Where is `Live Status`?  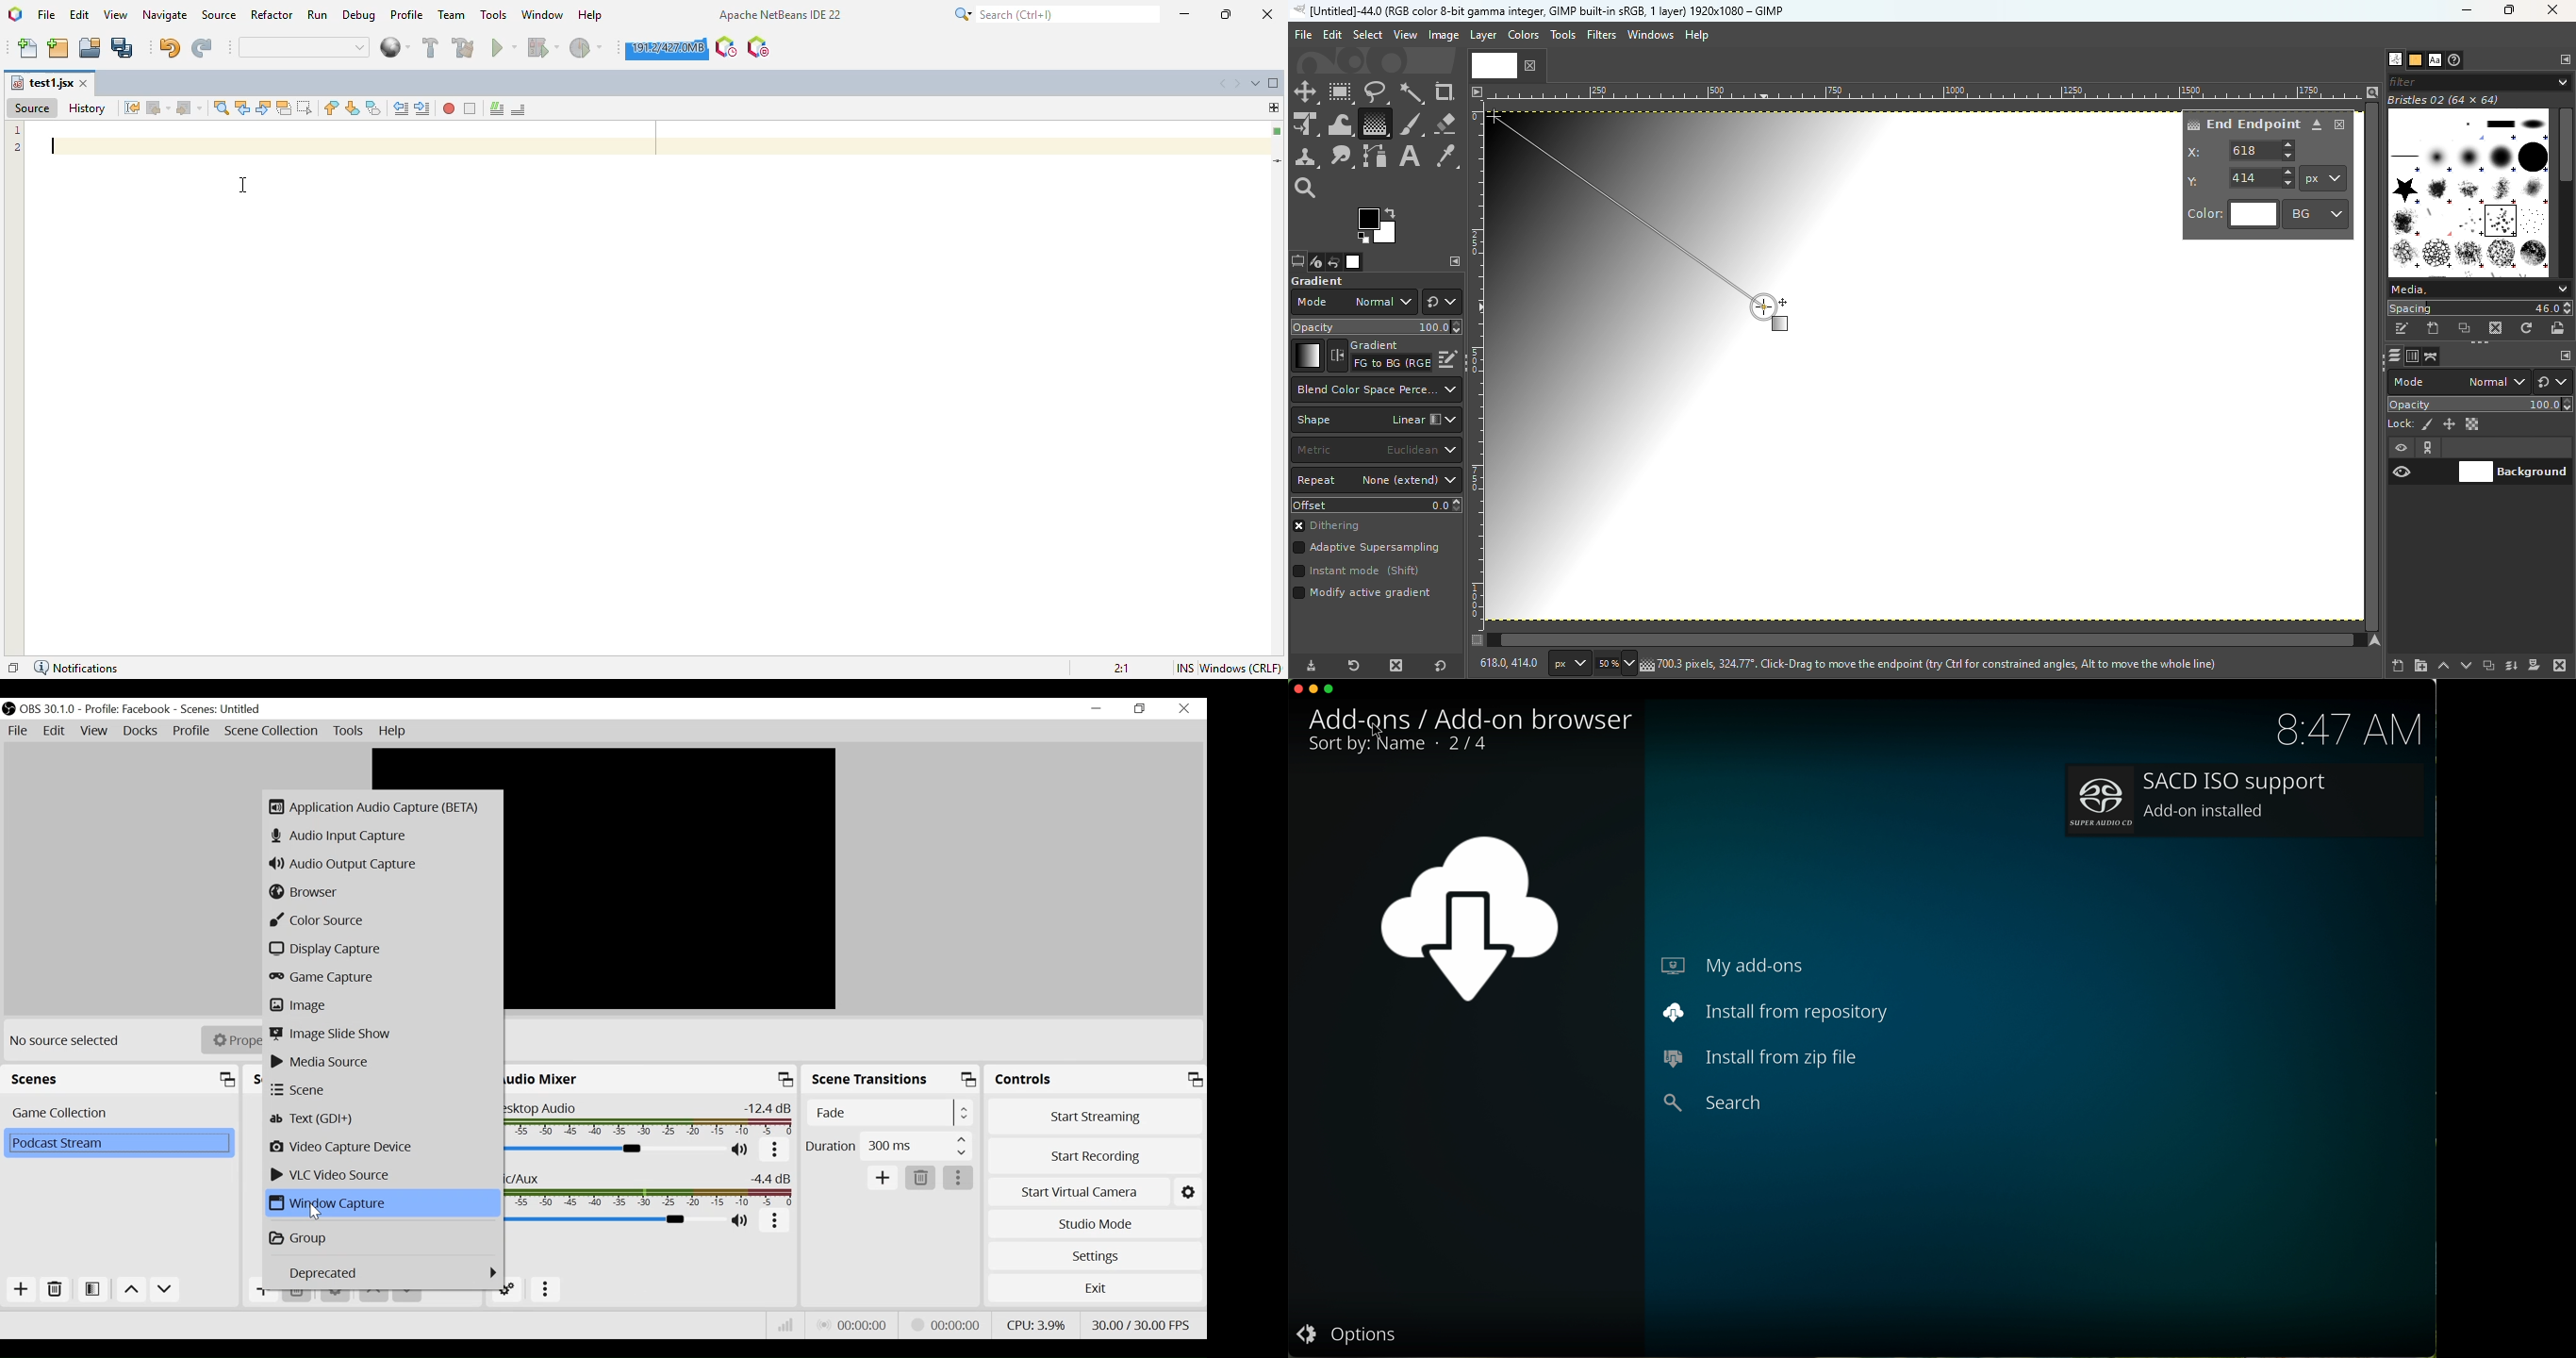
Live Status is located at coordinates (851, 1325).